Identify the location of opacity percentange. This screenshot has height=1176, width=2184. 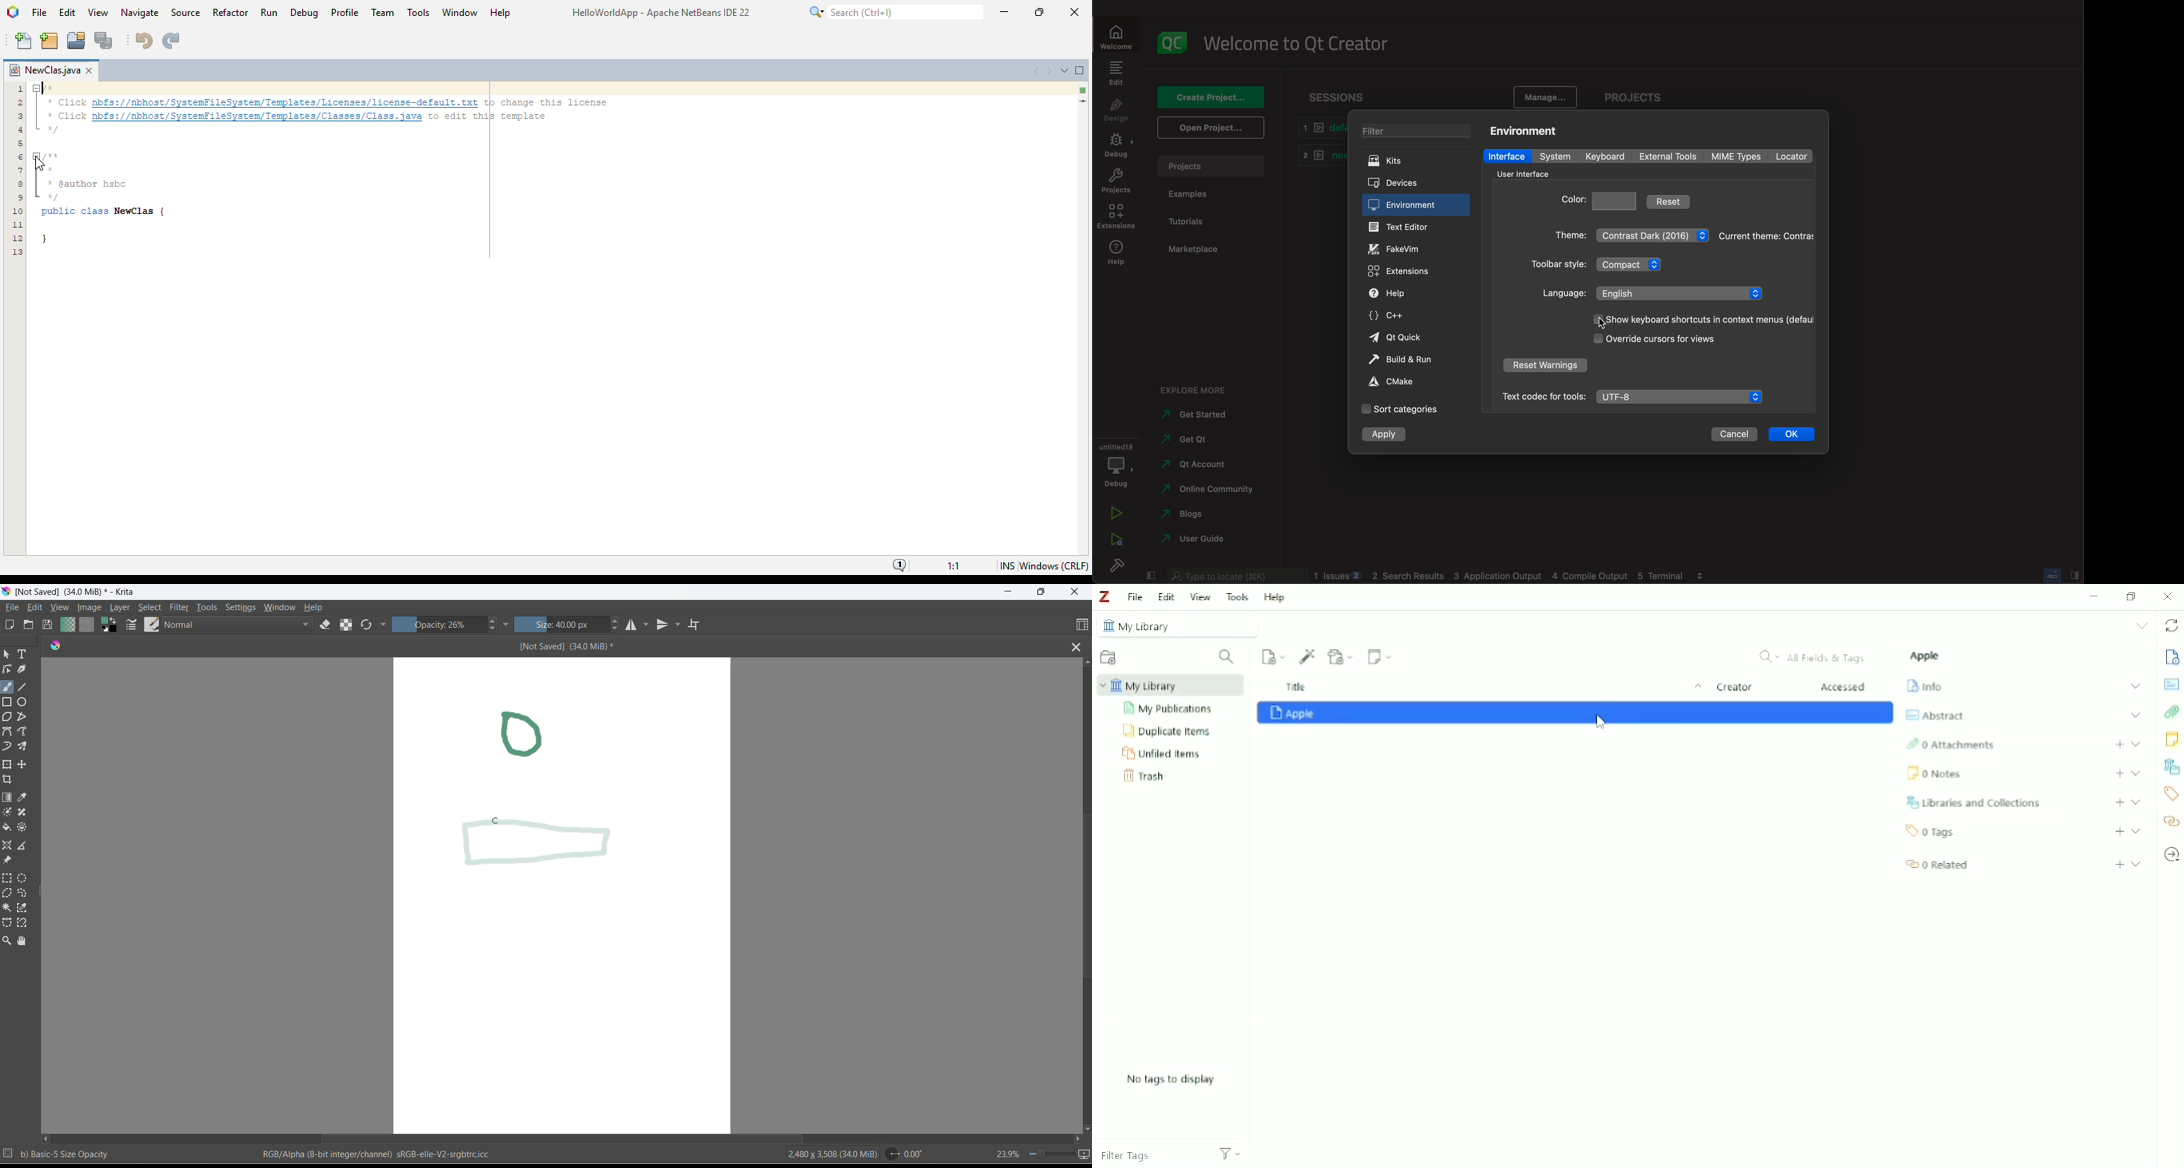
(440, 626).